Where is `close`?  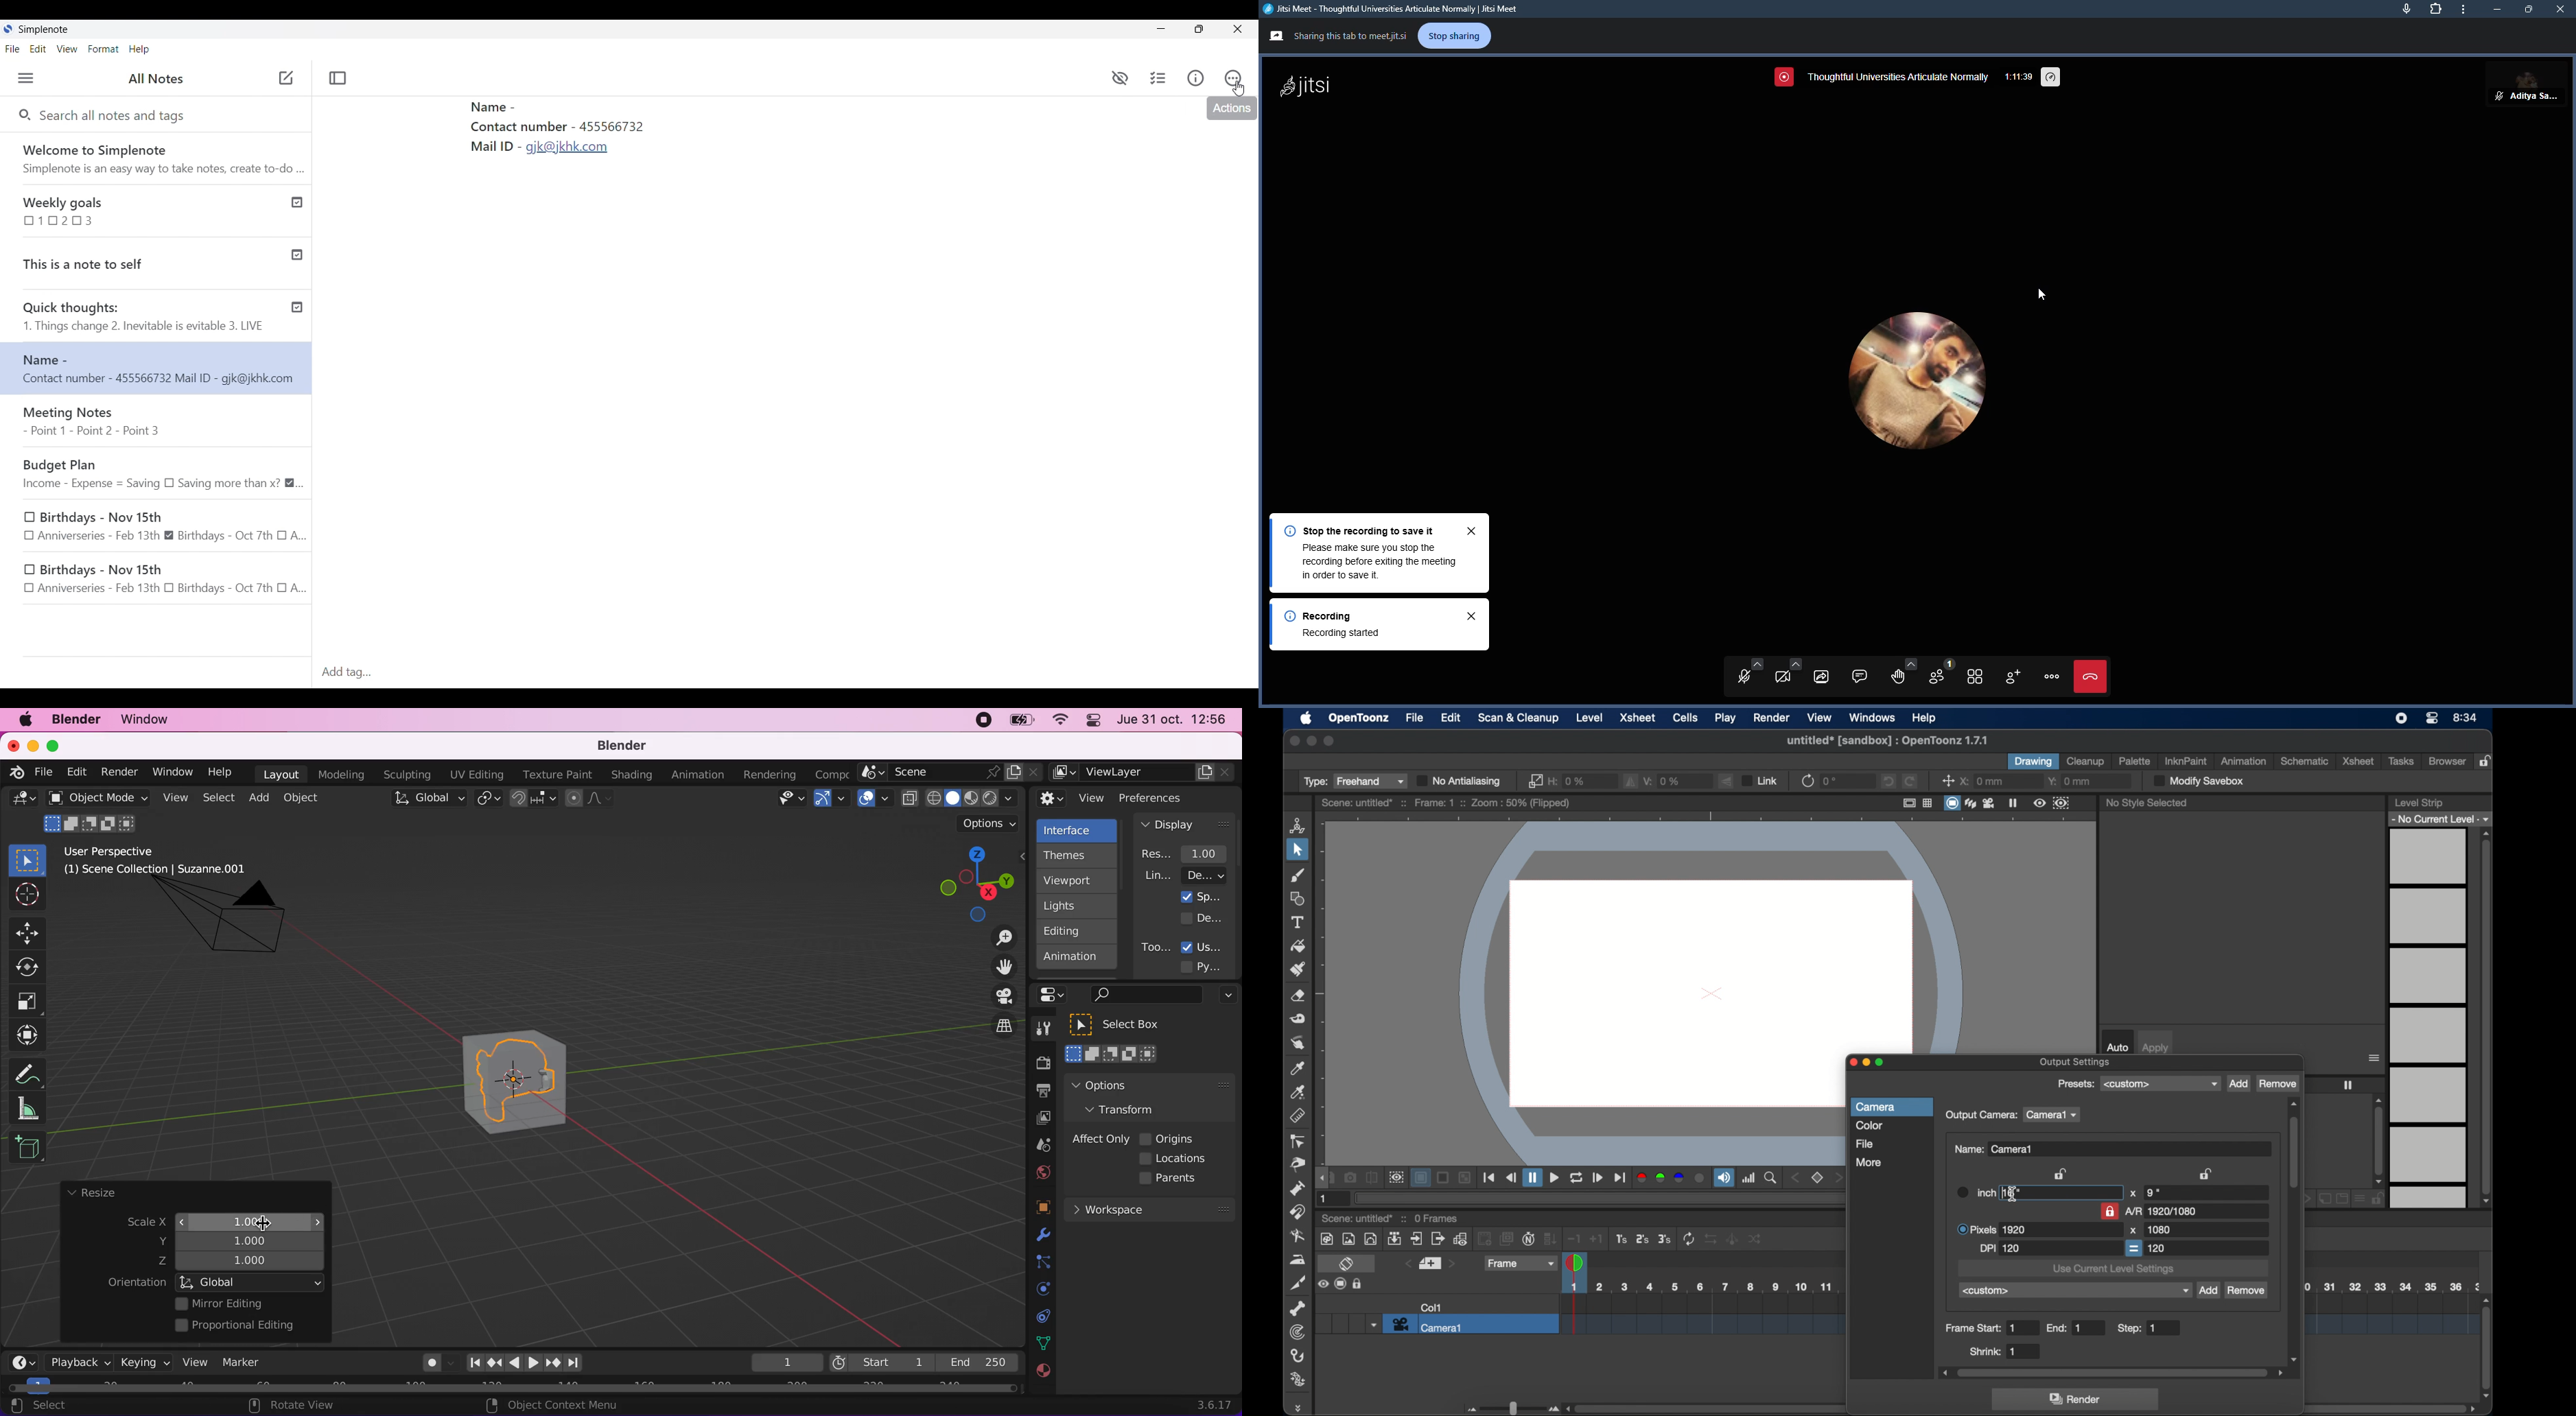 close is located at coordinates (1476, 534).